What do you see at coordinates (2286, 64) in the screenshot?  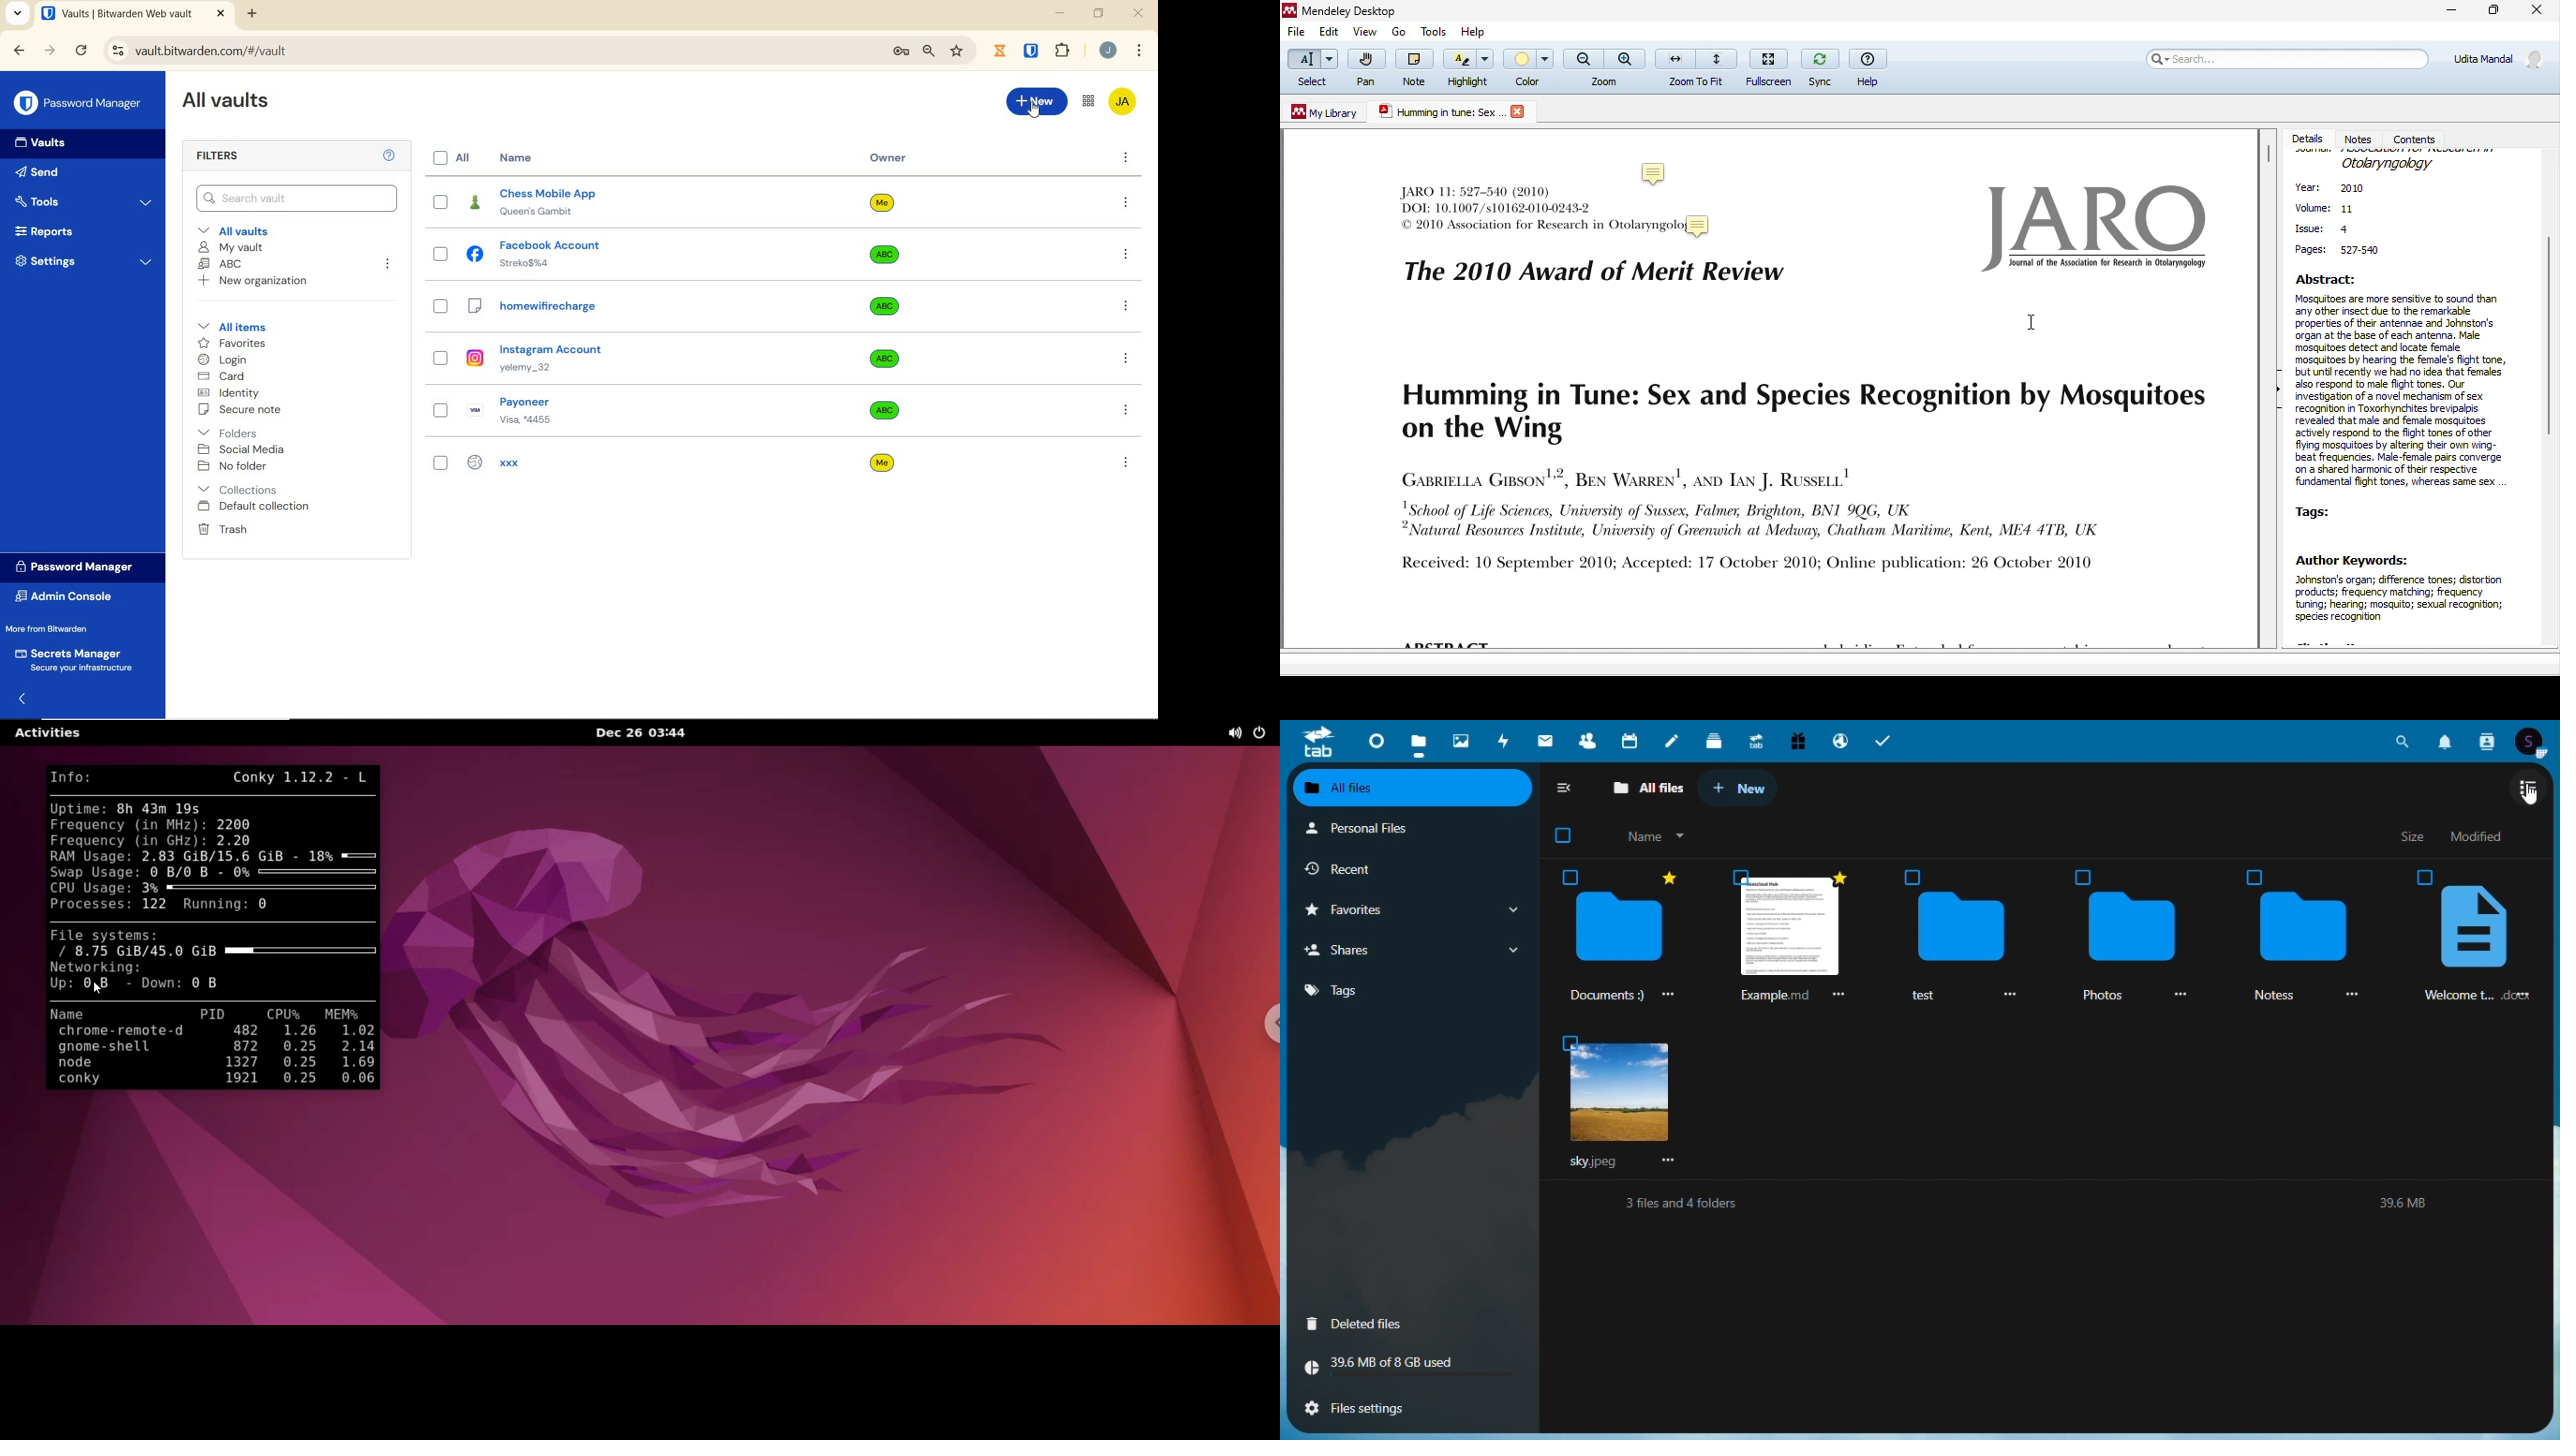 I see `search bar` at bounding box center [2286, 64].